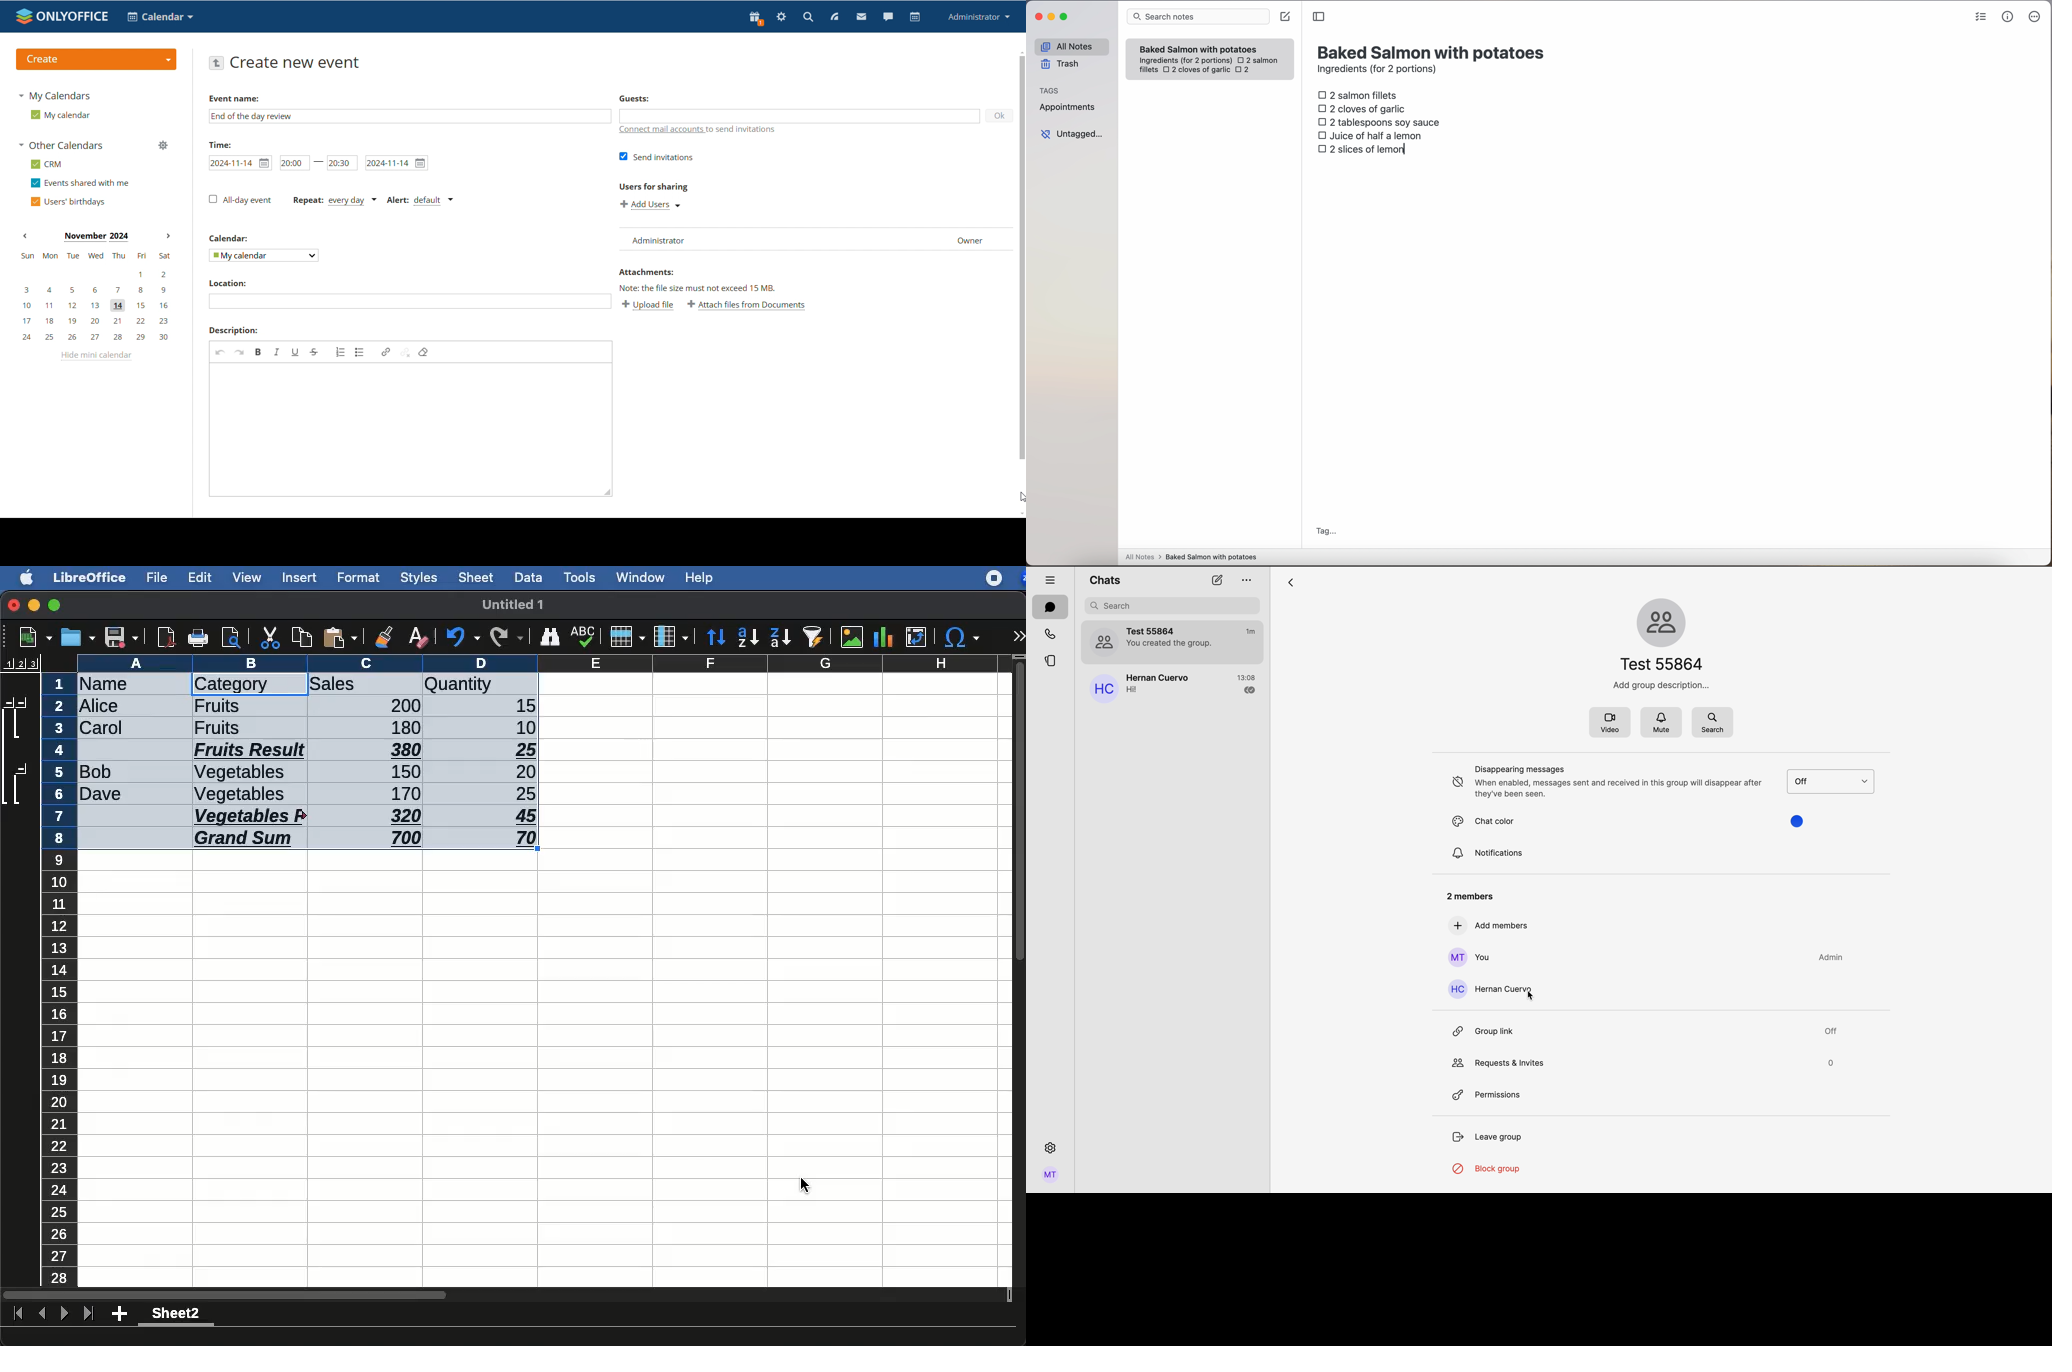 The image size is (2072, 1372). Describe the element at coordinates (1071, 46) in the screenshot. I see `all notes` at that location.